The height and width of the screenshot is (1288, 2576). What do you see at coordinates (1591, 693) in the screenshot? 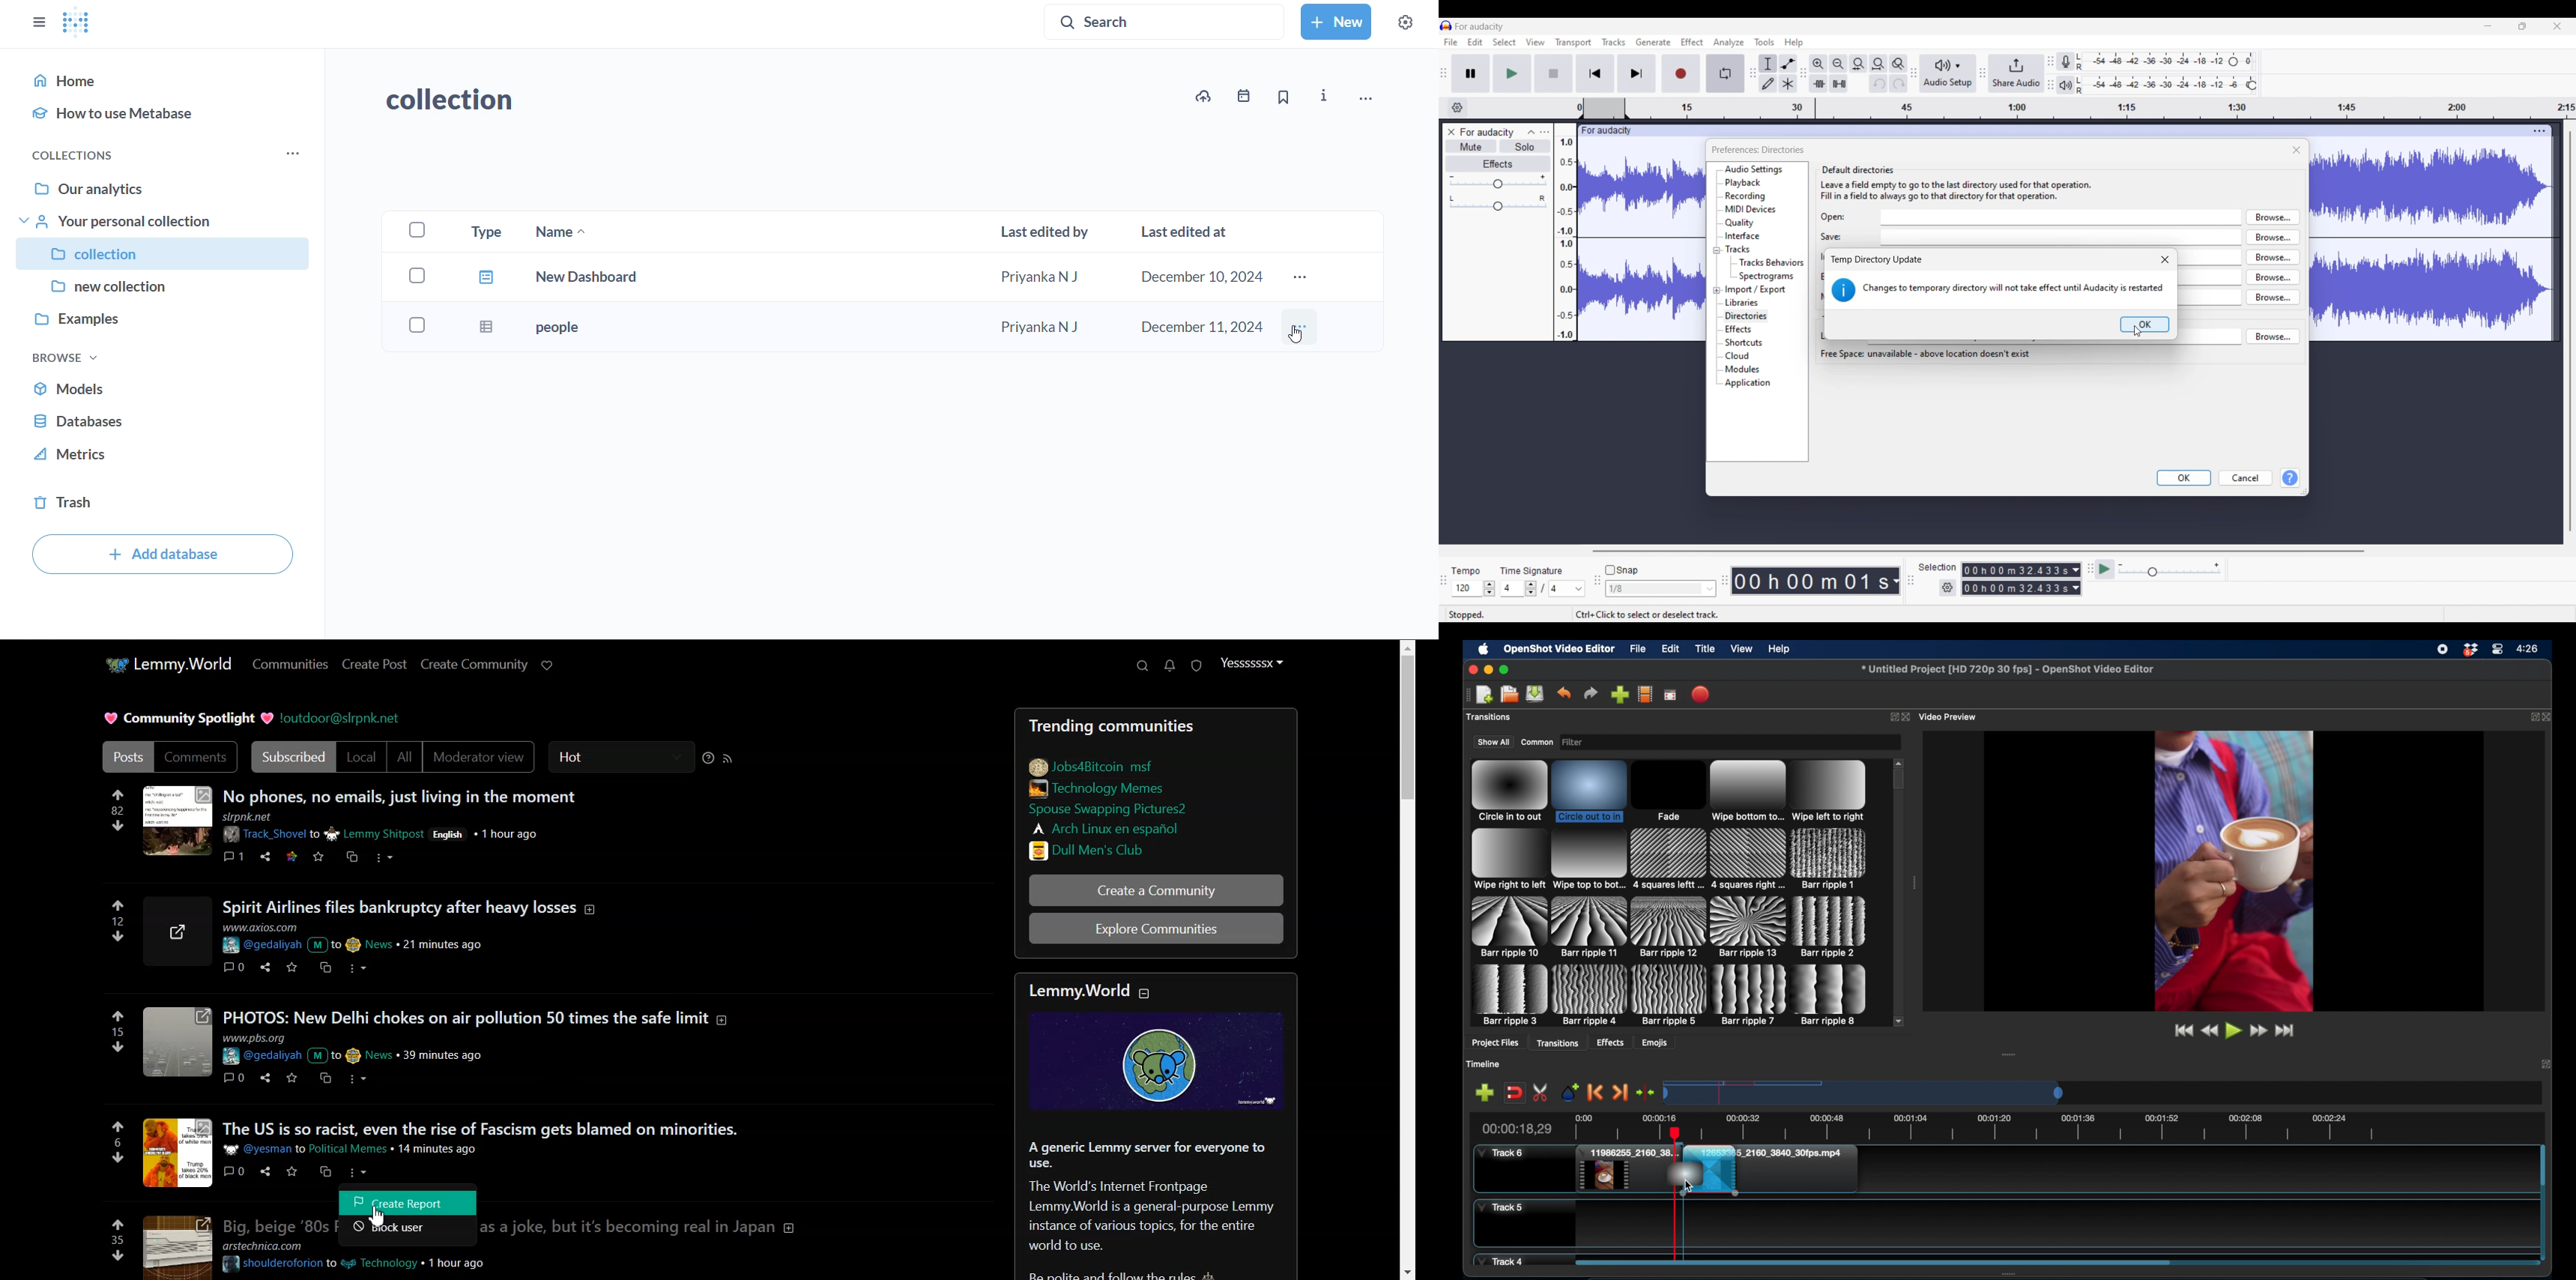
I see `redo` at bounding box center [1591, 693].